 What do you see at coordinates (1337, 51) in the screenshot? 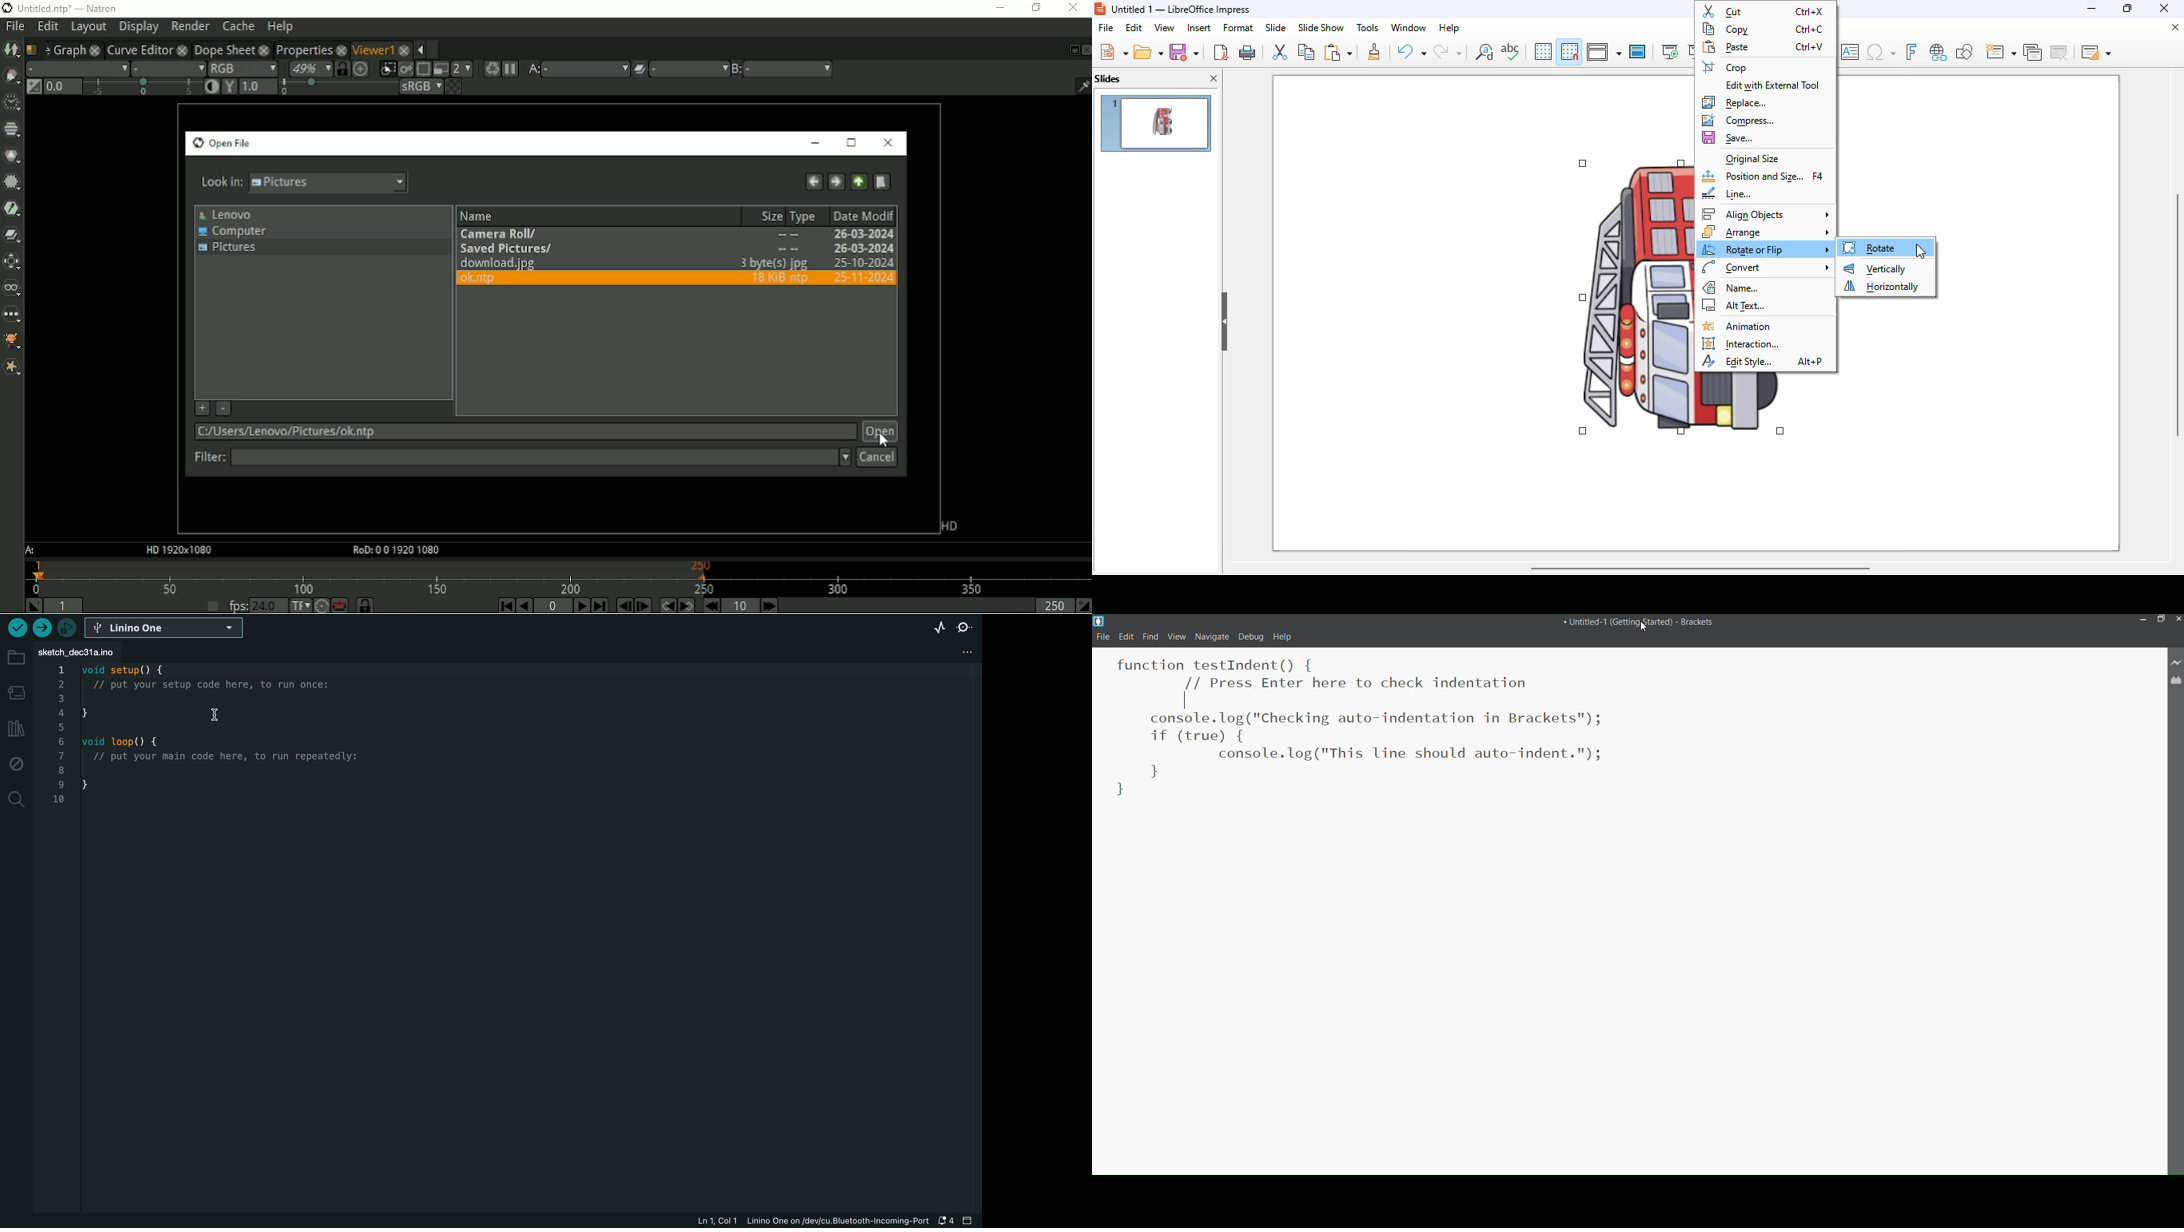
I see `paste` at bounding box center [1337, 51].